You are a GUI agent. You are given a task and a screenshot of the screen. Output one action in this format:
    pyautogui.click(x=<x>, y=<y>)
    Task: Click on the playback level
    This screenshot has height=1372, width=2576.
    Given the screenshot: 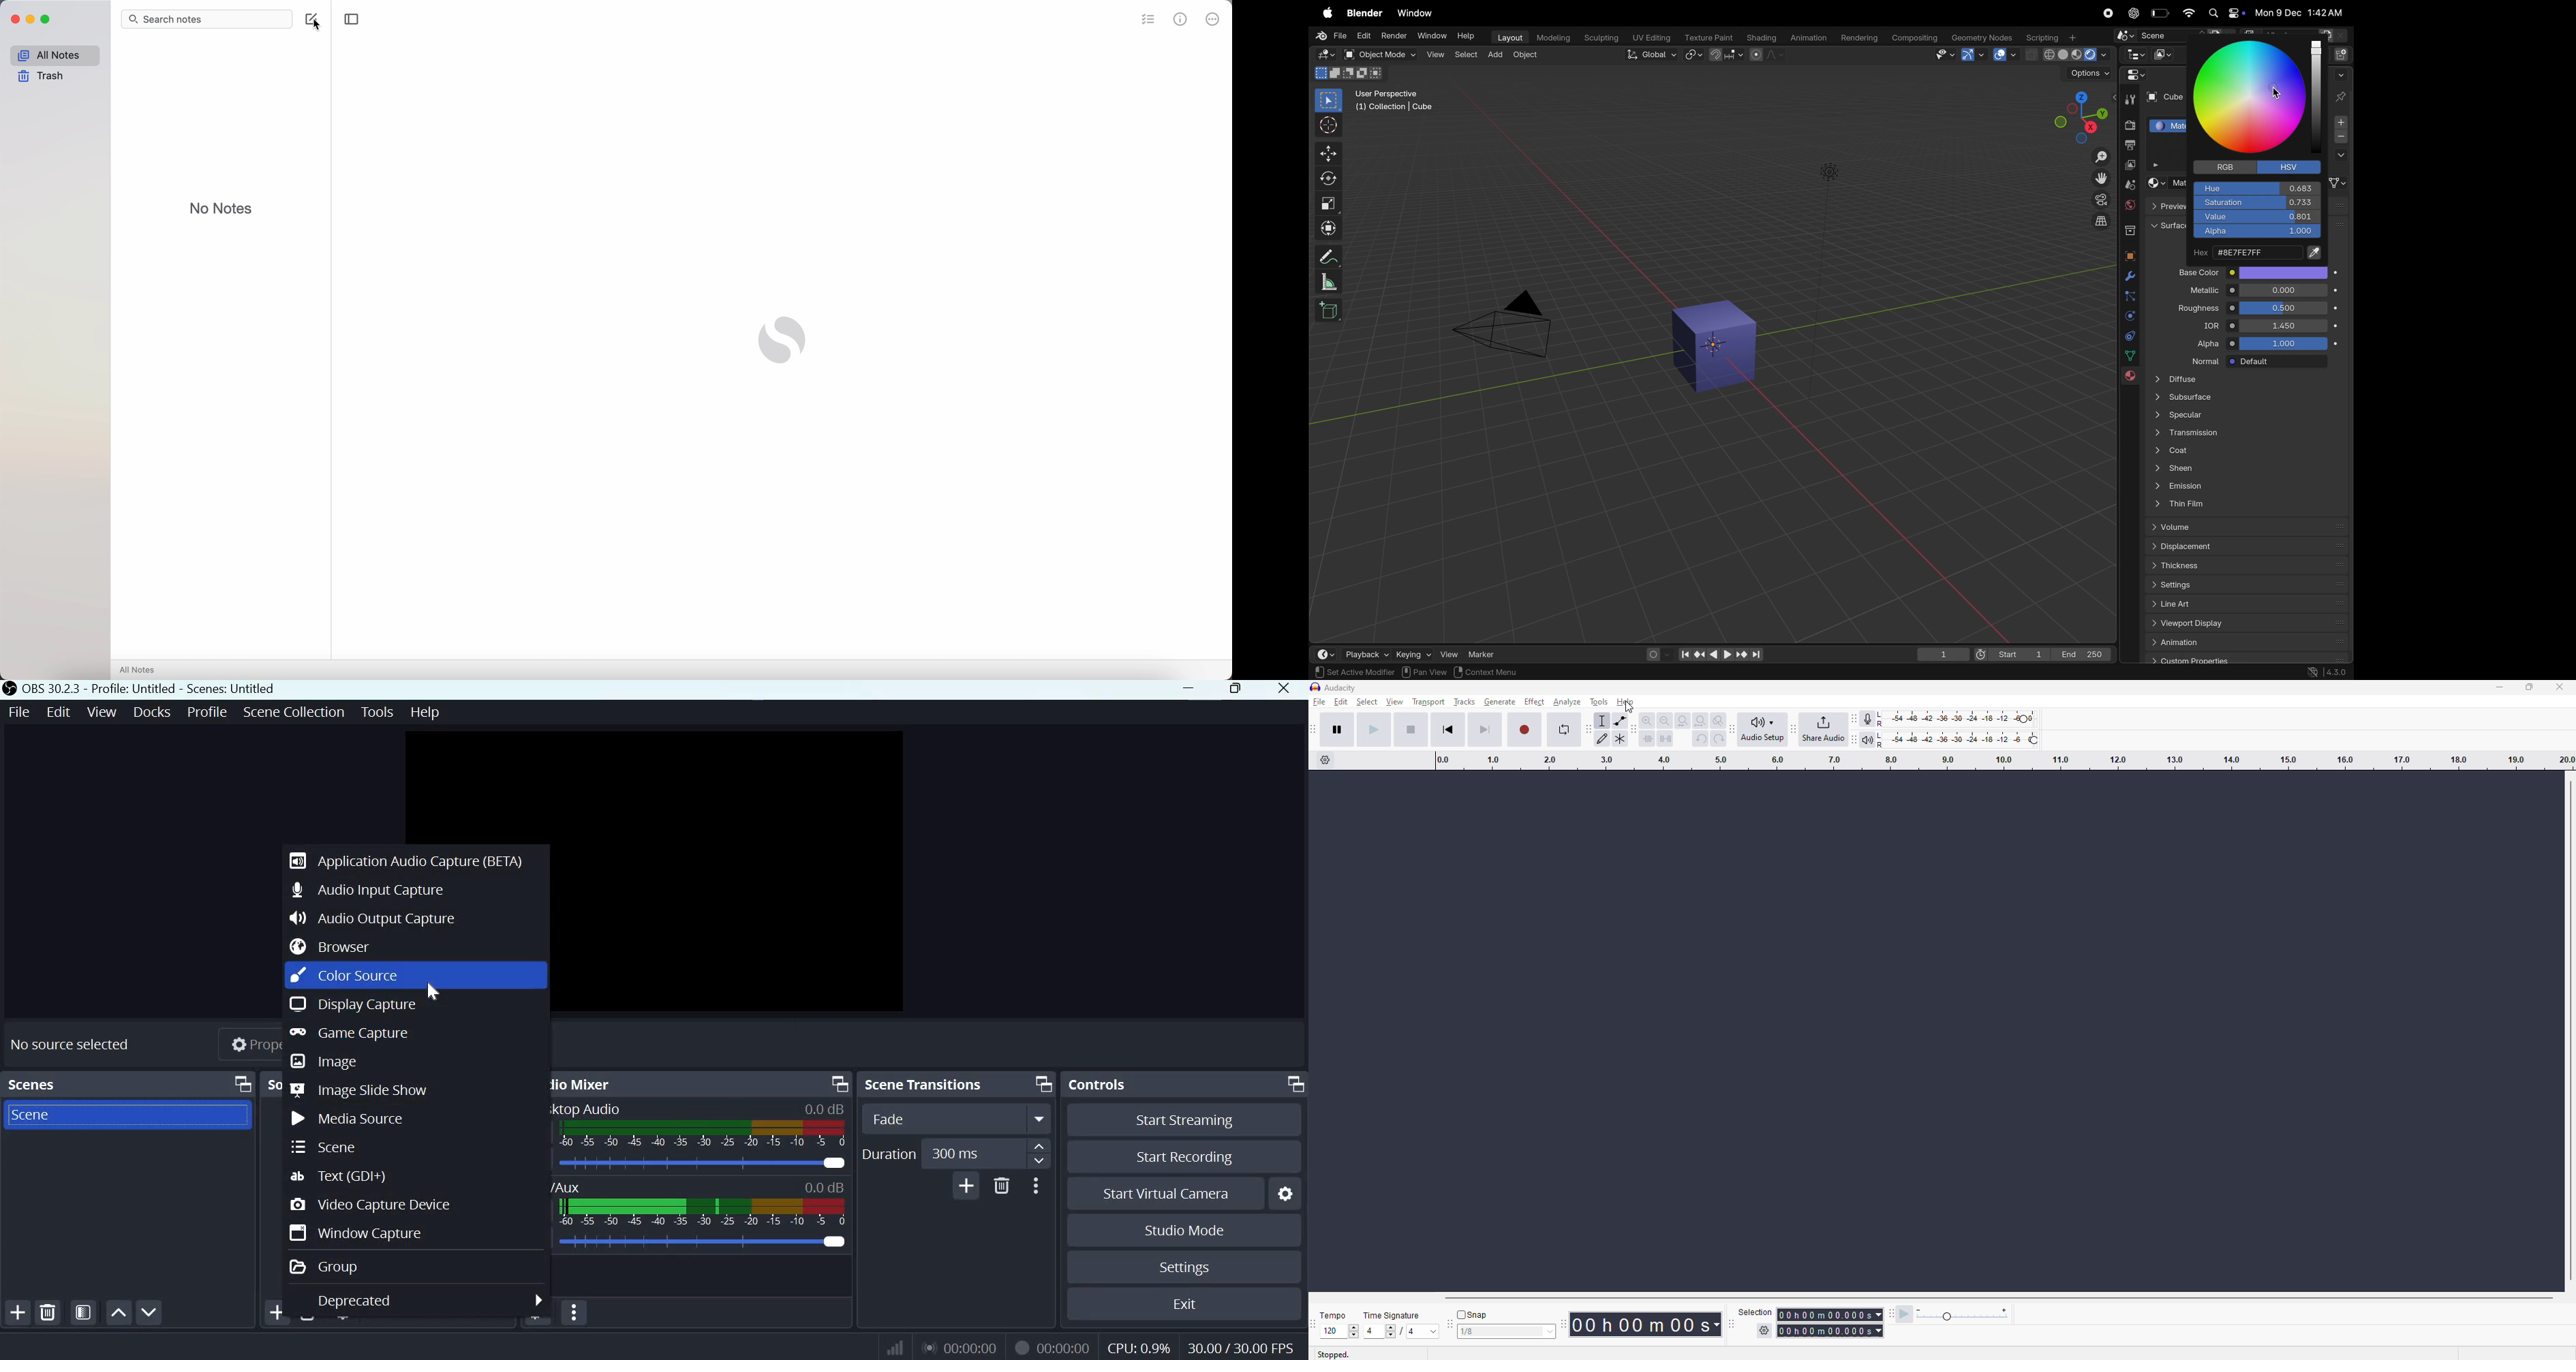 What is the action you would take?
    pyautogui.click(x=1967, y=742)
    